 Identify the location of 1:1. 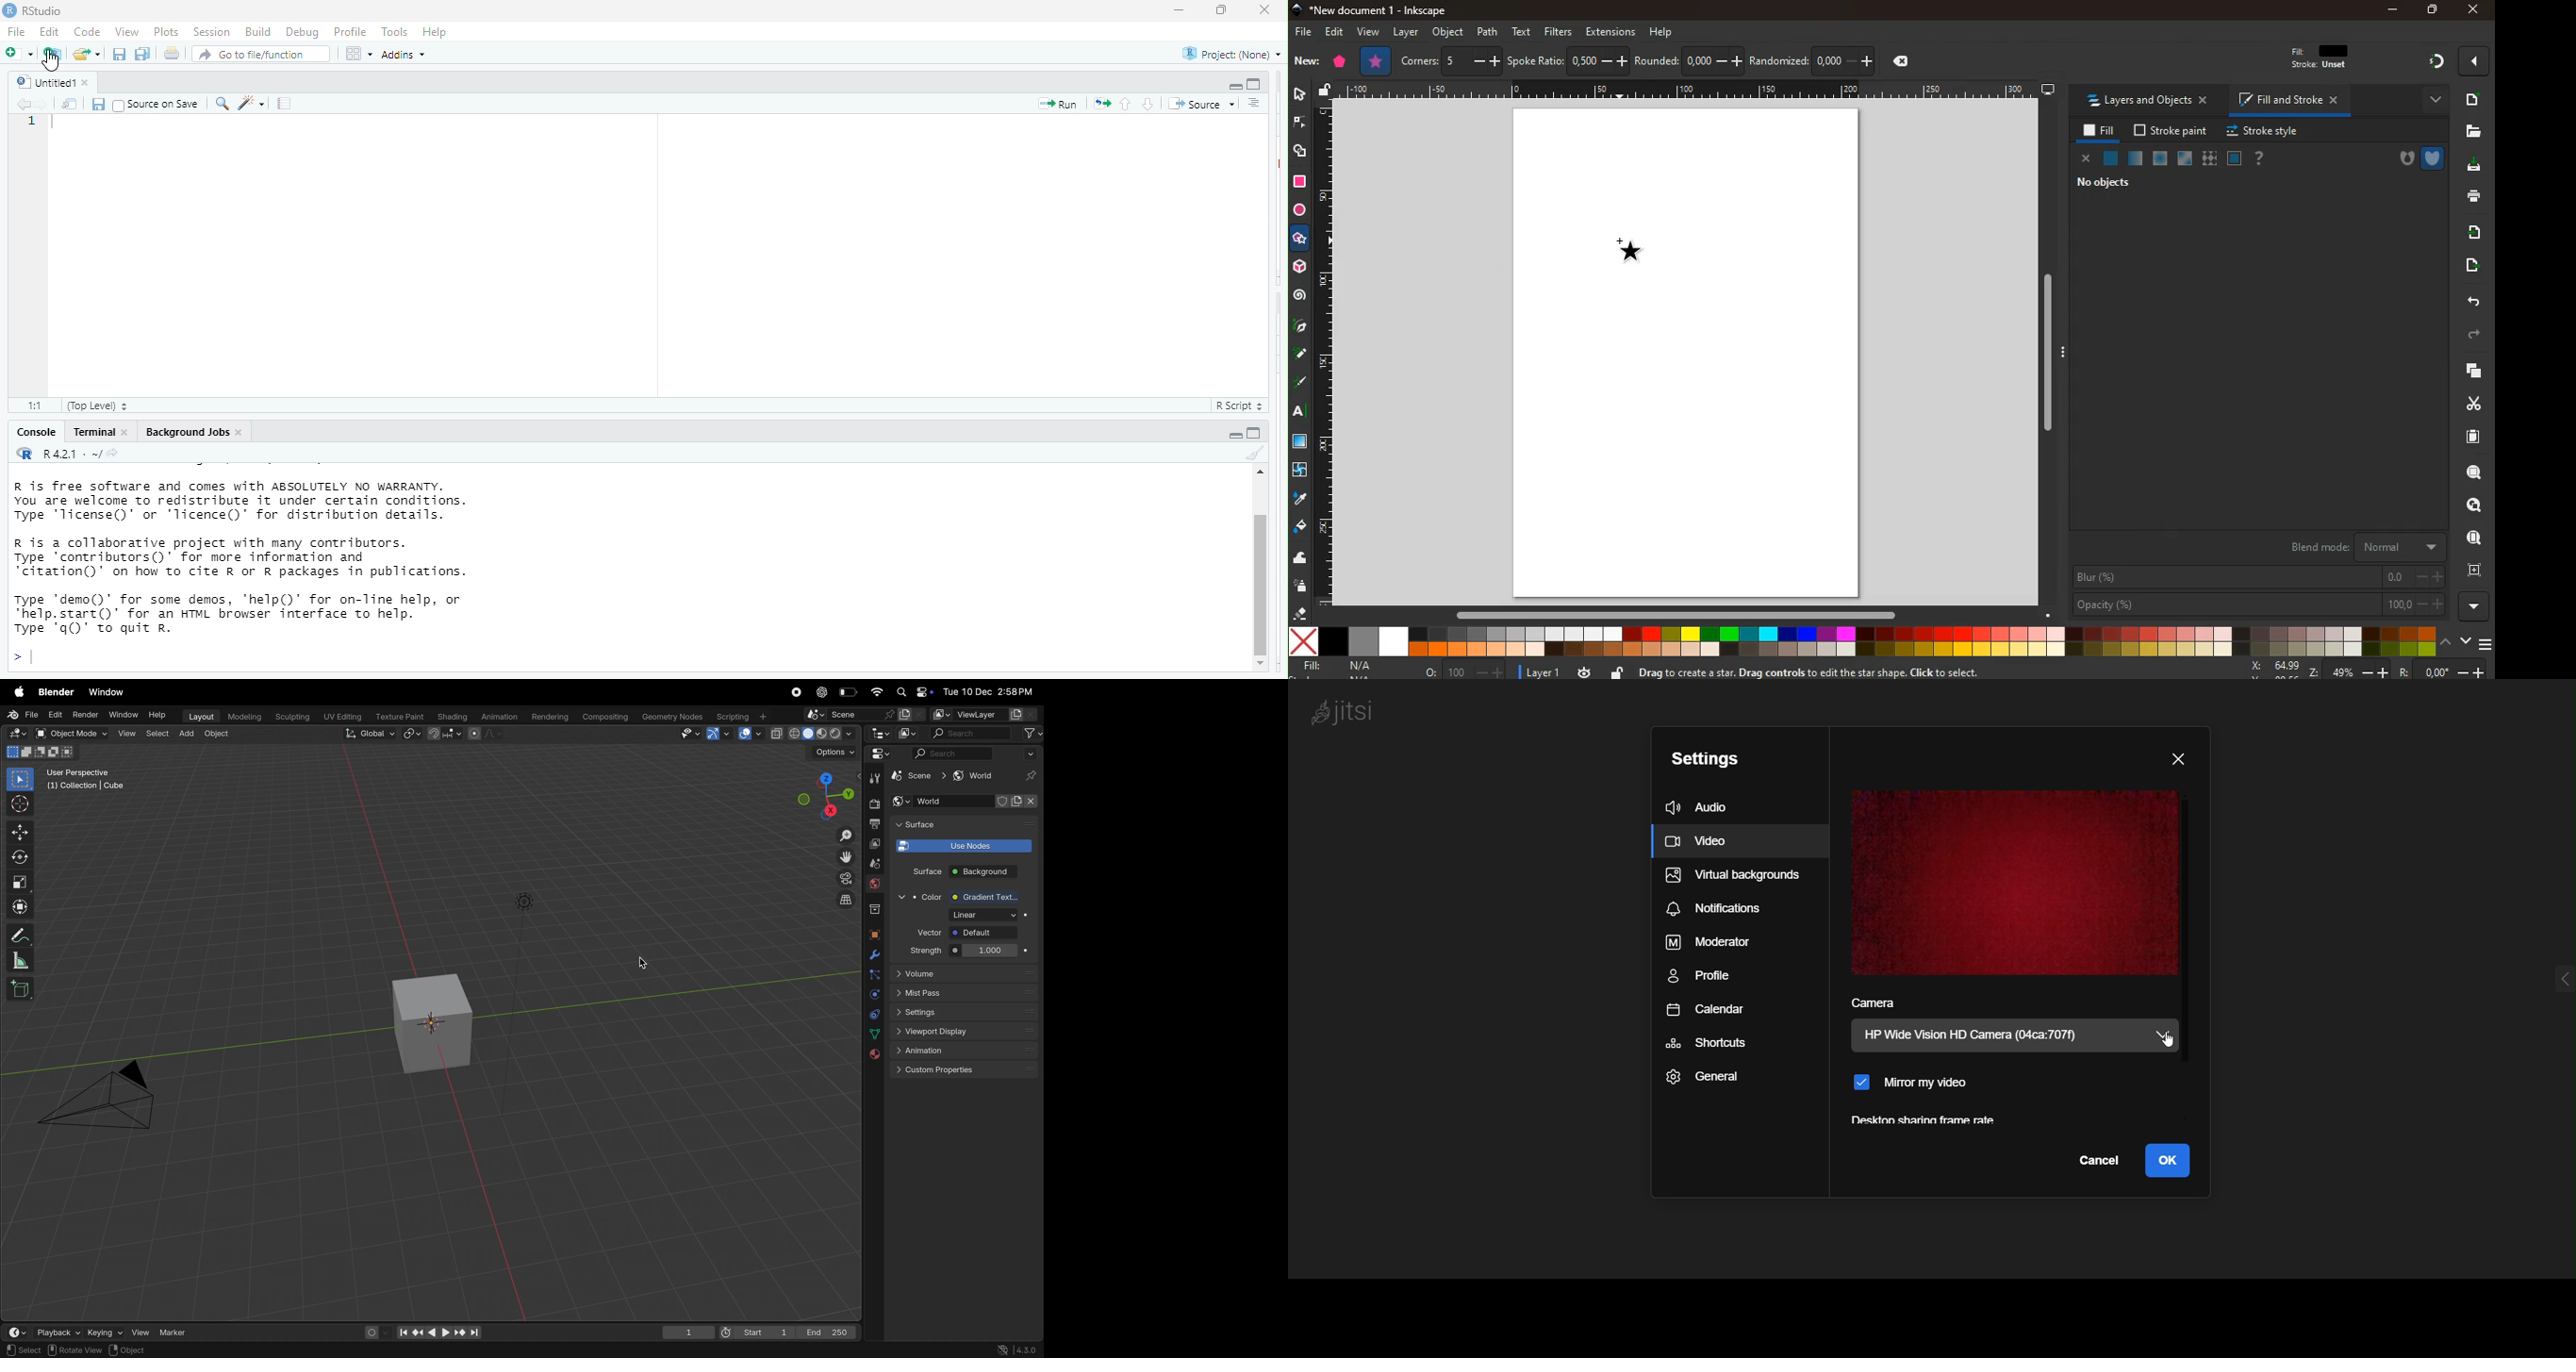
(32, 405).